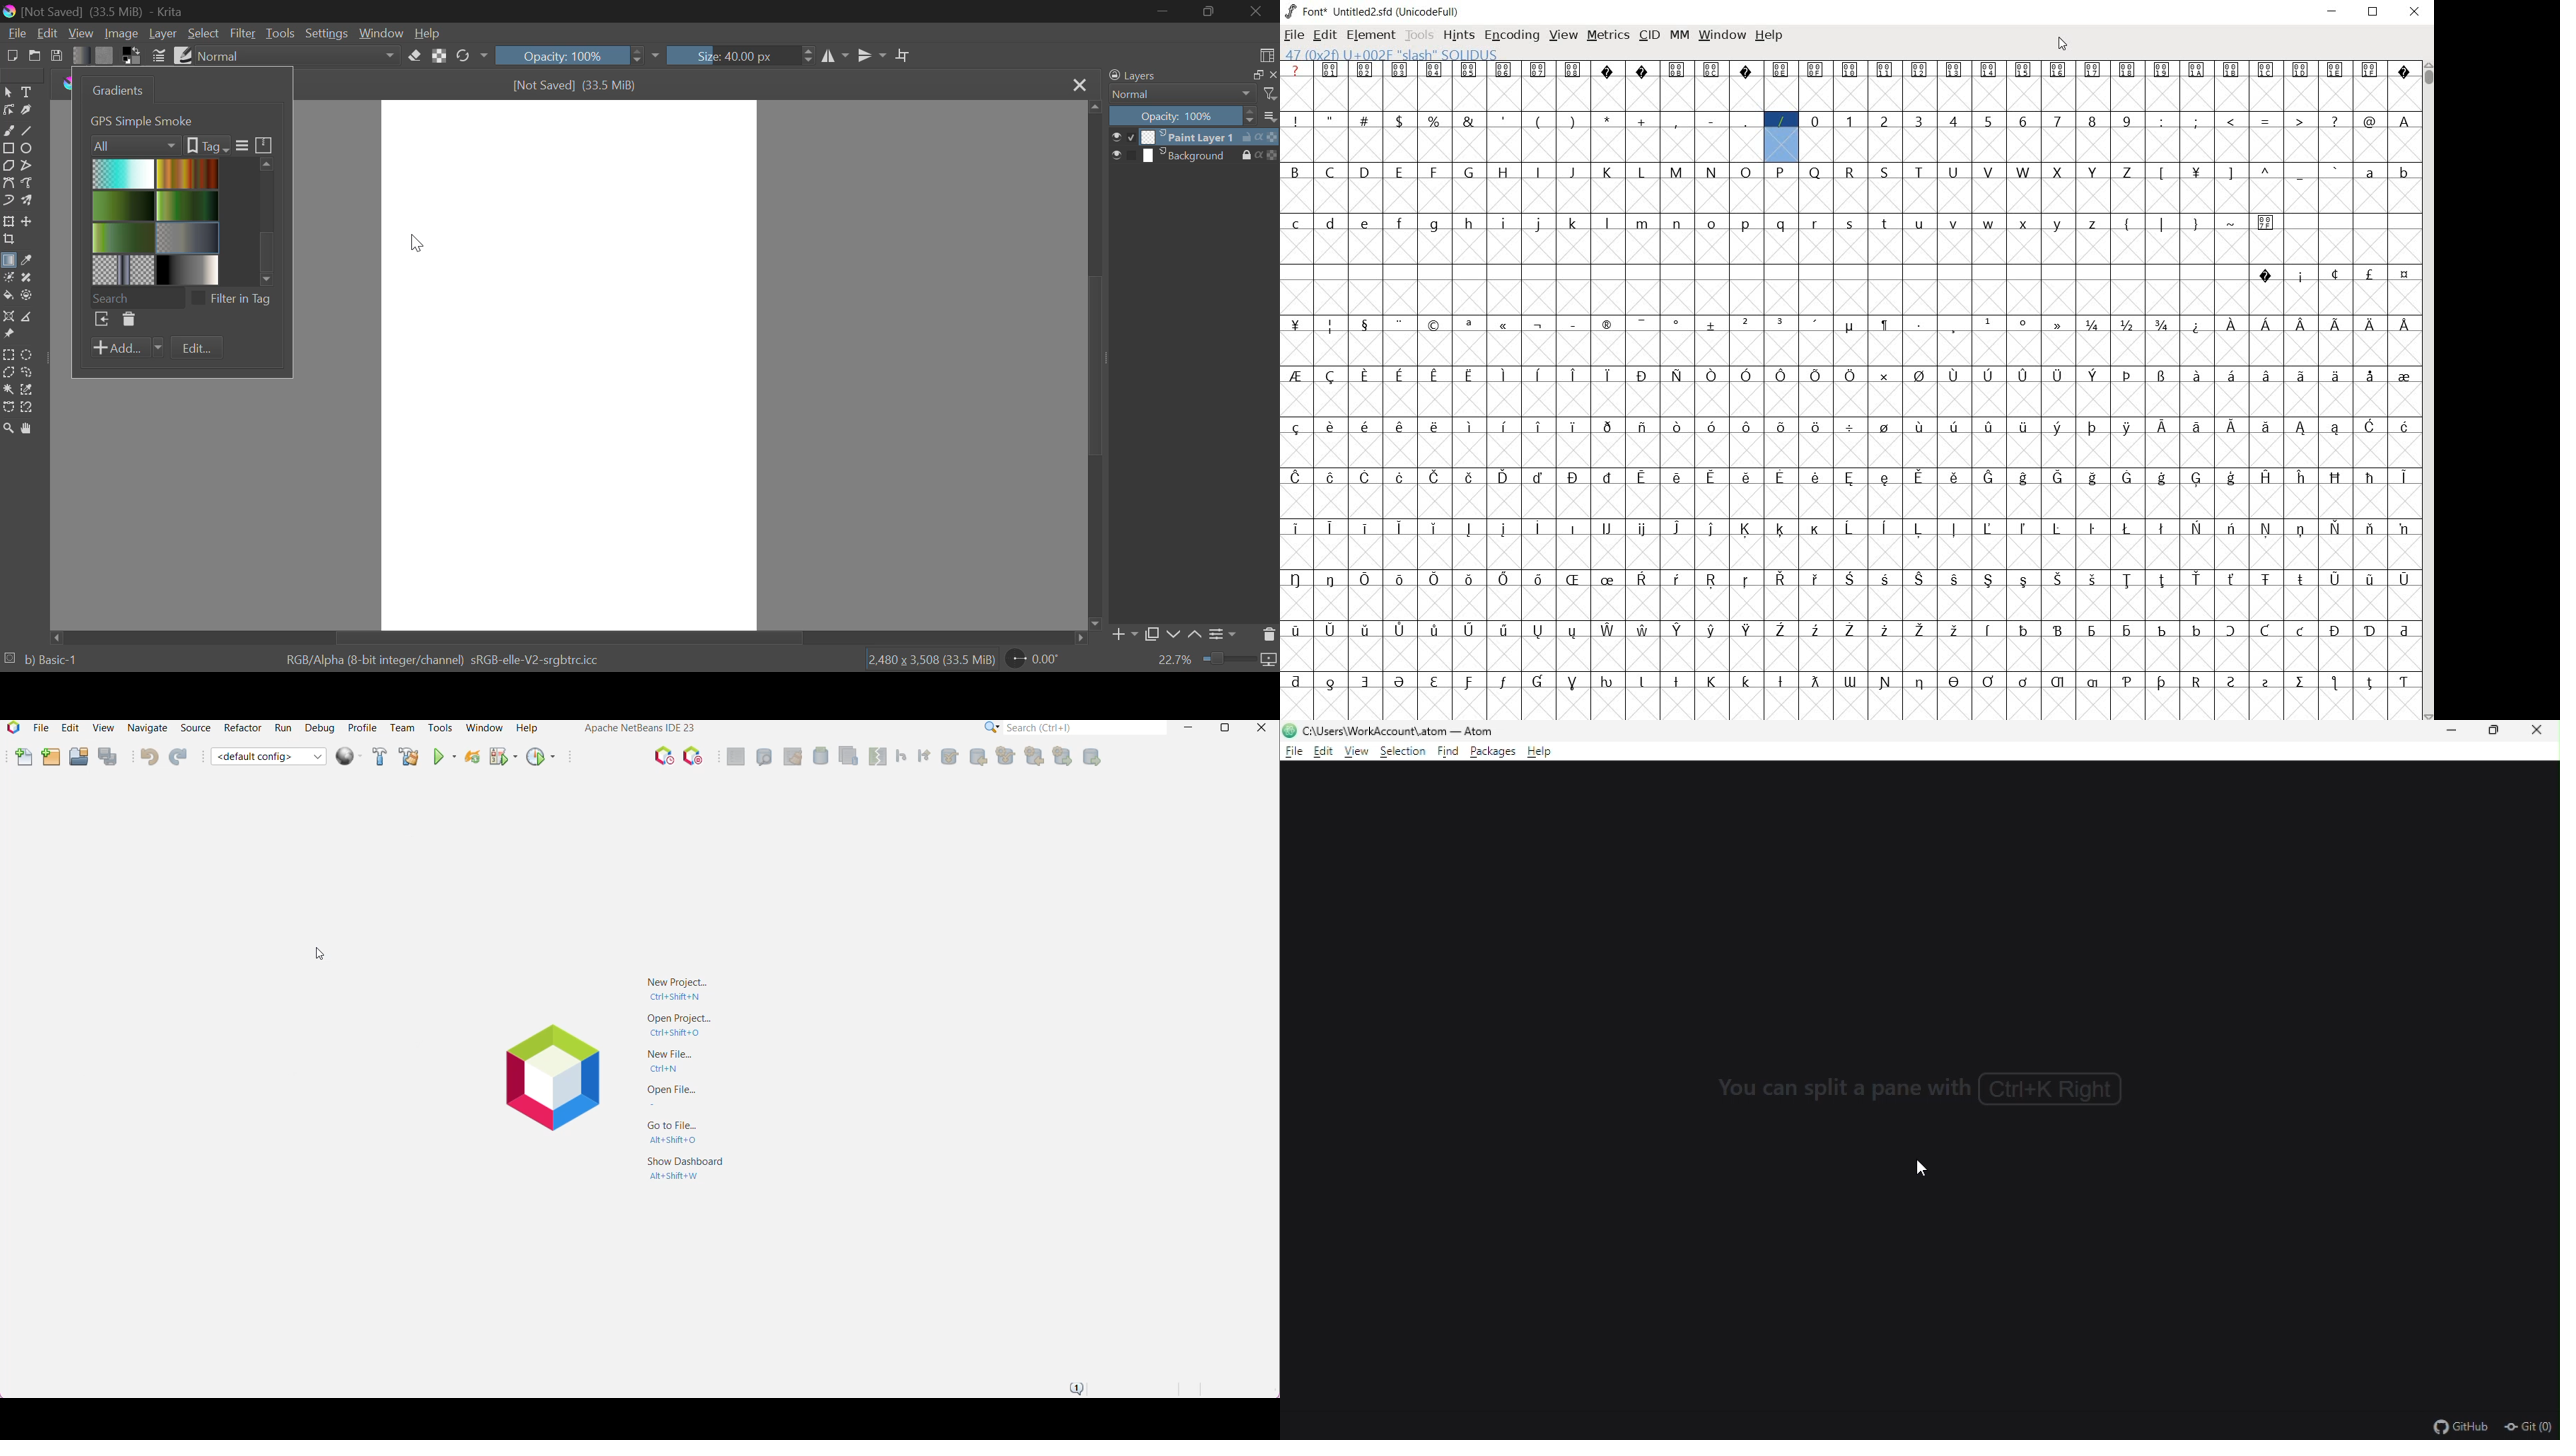 The width and height of the screenshot is (2576, 1456). What do you see at coordinates (127, 320) in the screenshot?
I see `Delete` at bounding box center [127, 320].